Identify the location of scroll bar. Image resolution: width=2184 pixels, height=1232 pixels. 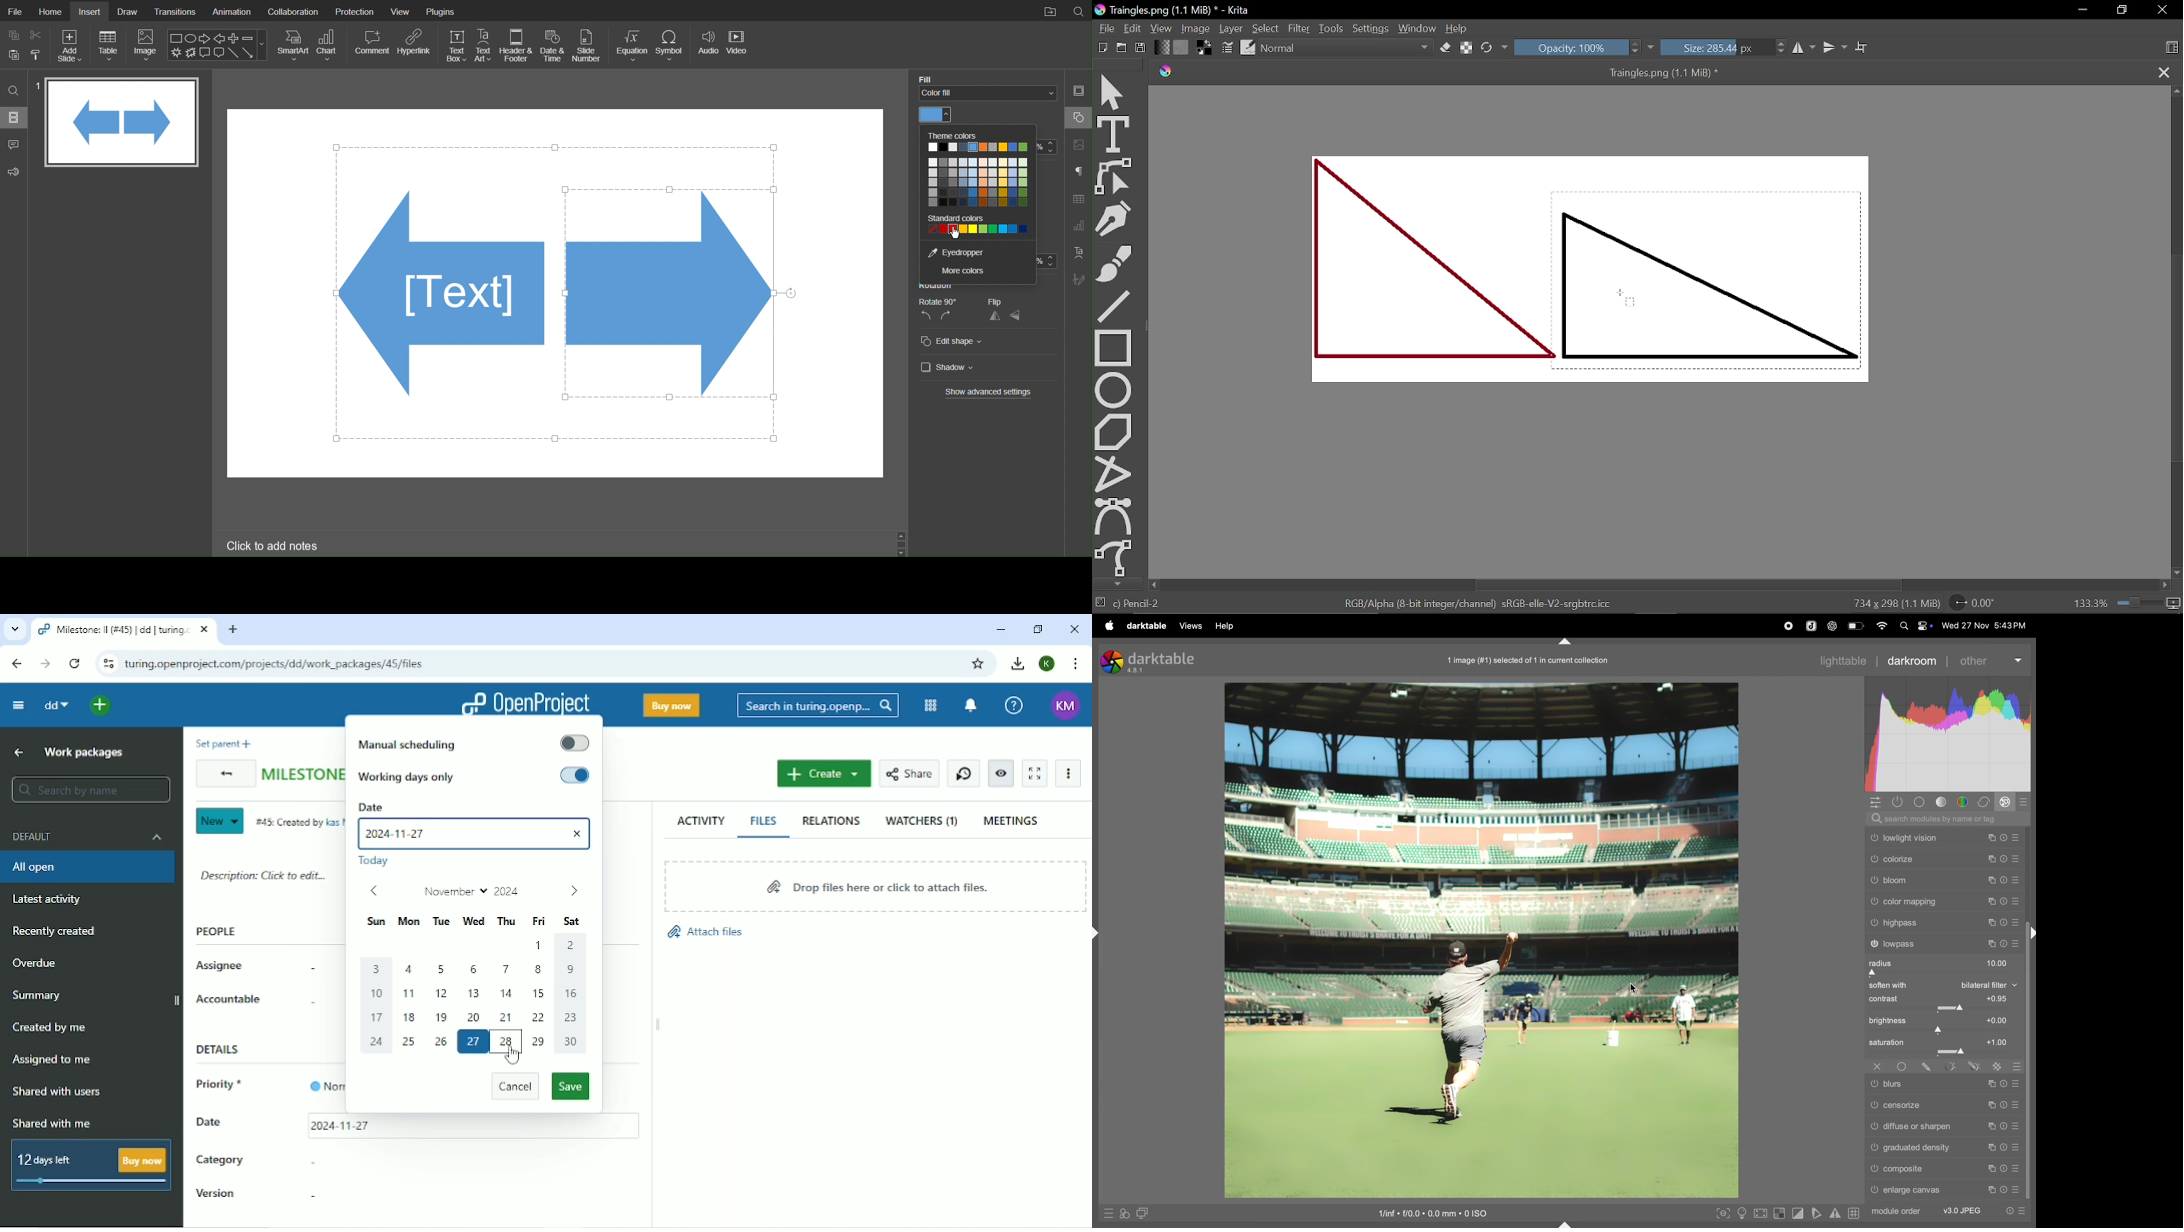
(2031, 1075).